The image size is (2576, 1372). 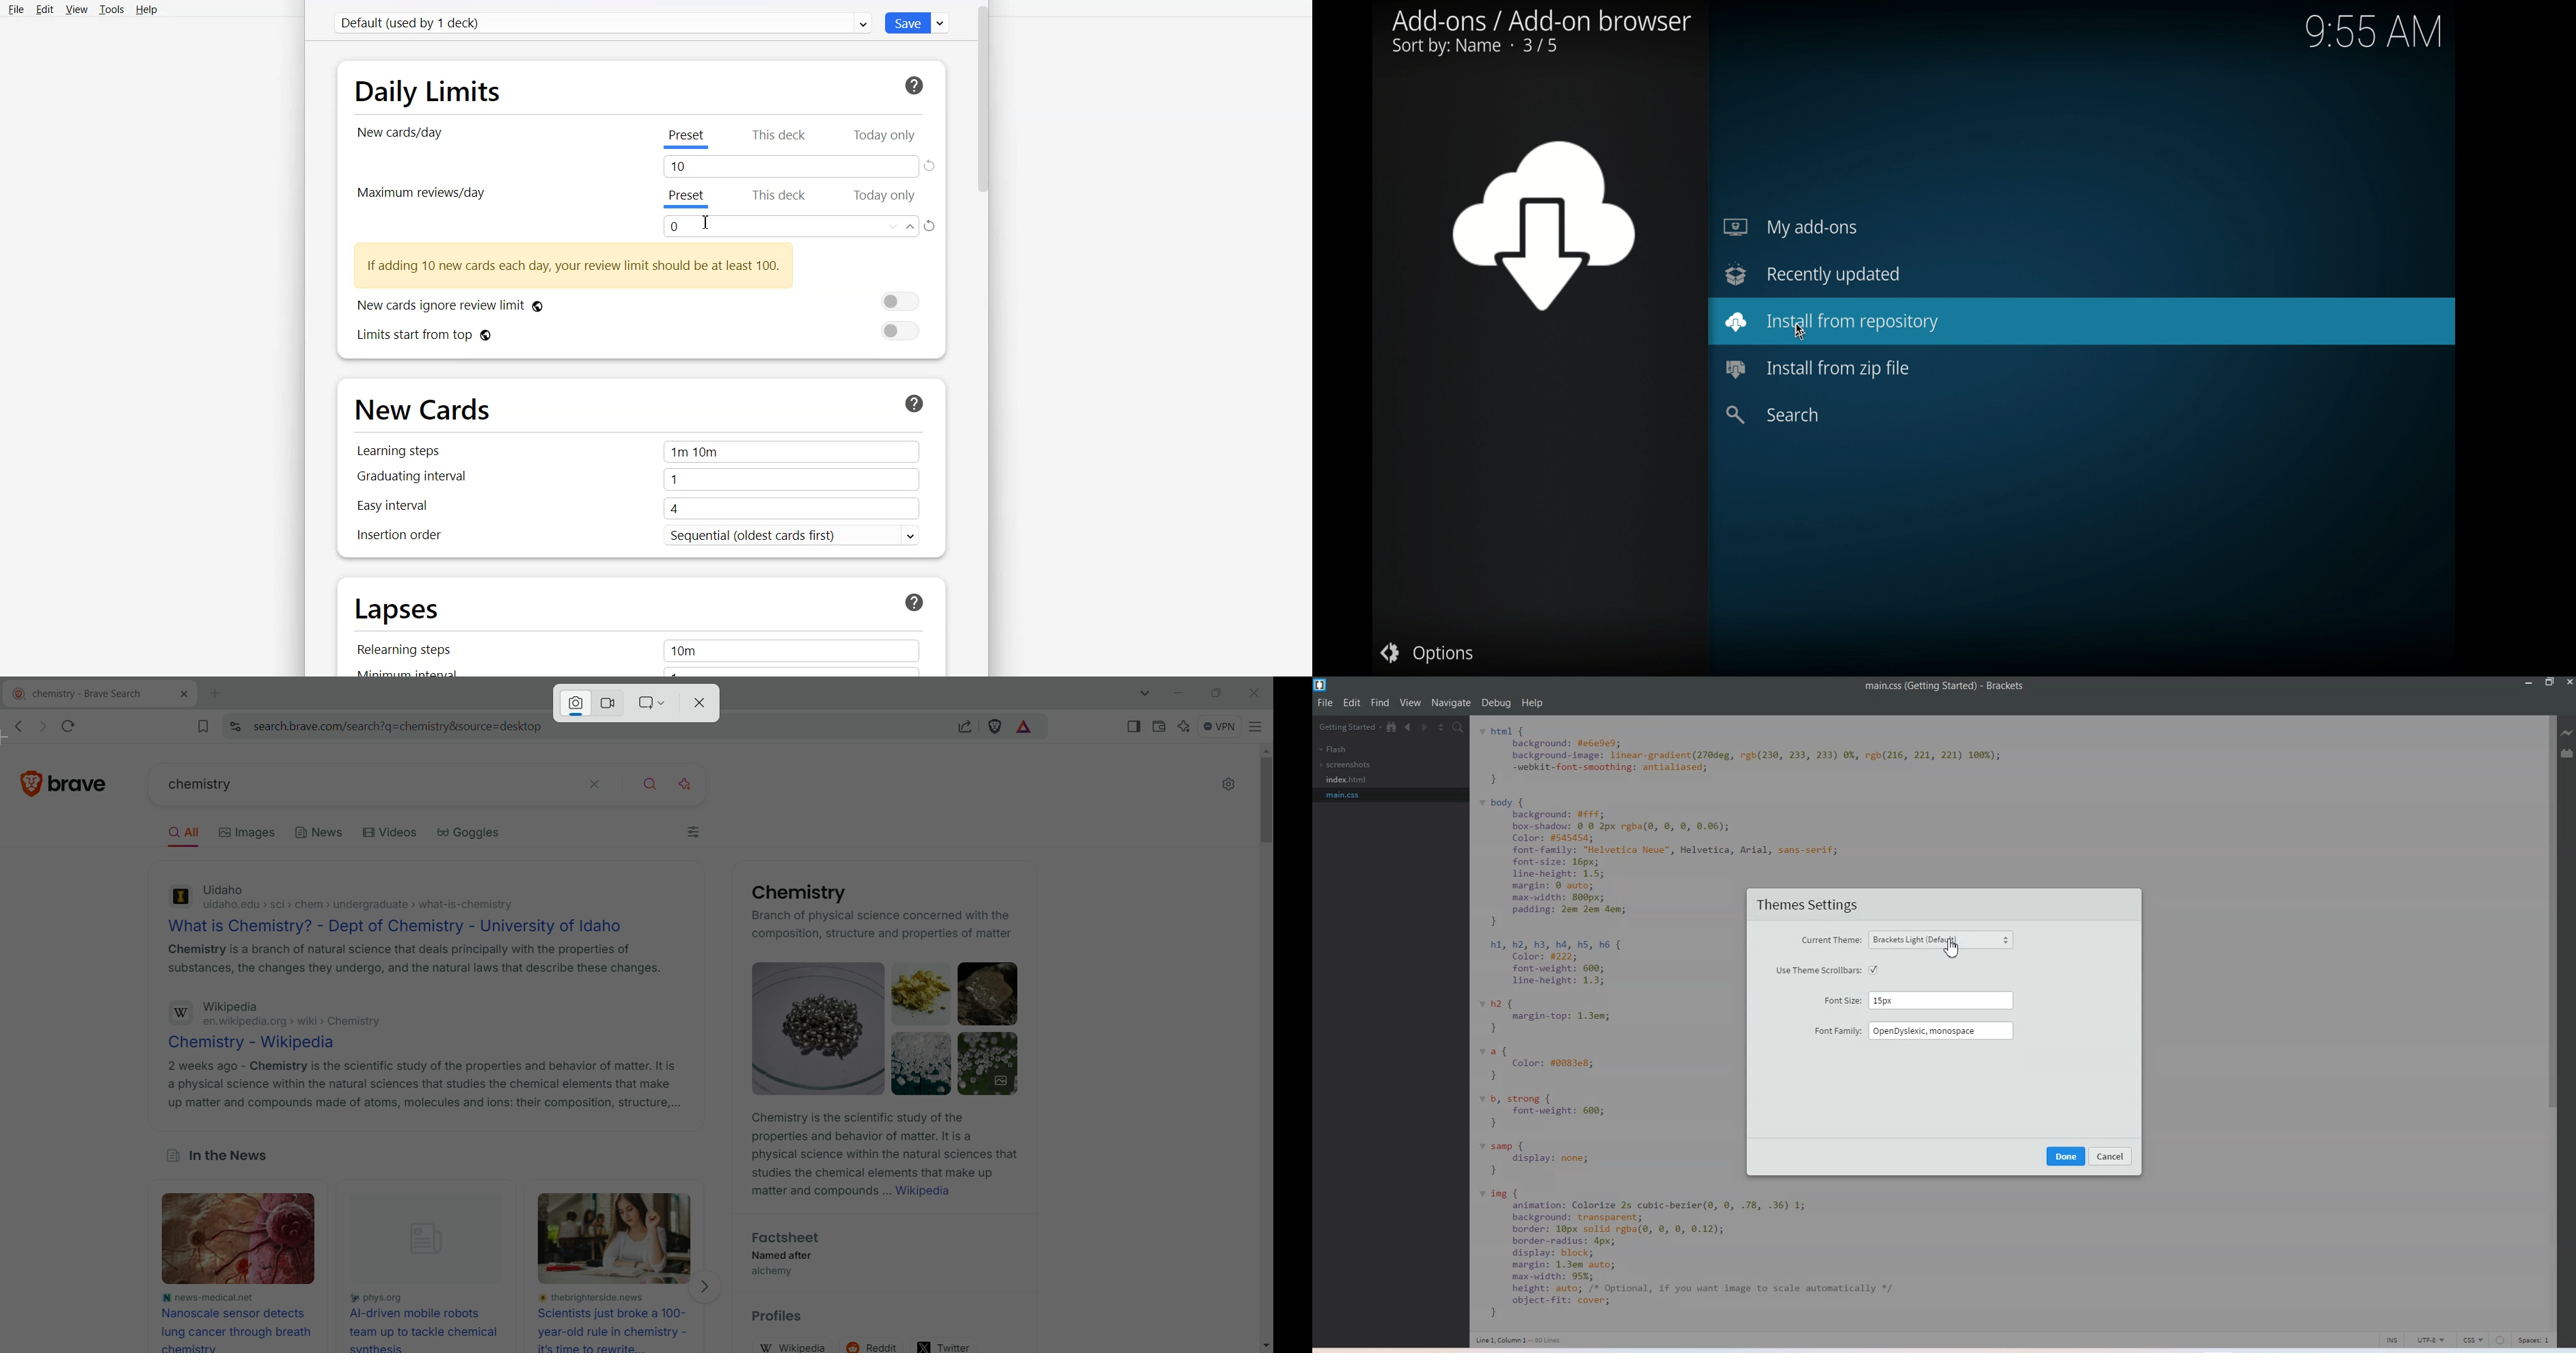 I want to click on Easy Interval, so click(x=635, y=510).